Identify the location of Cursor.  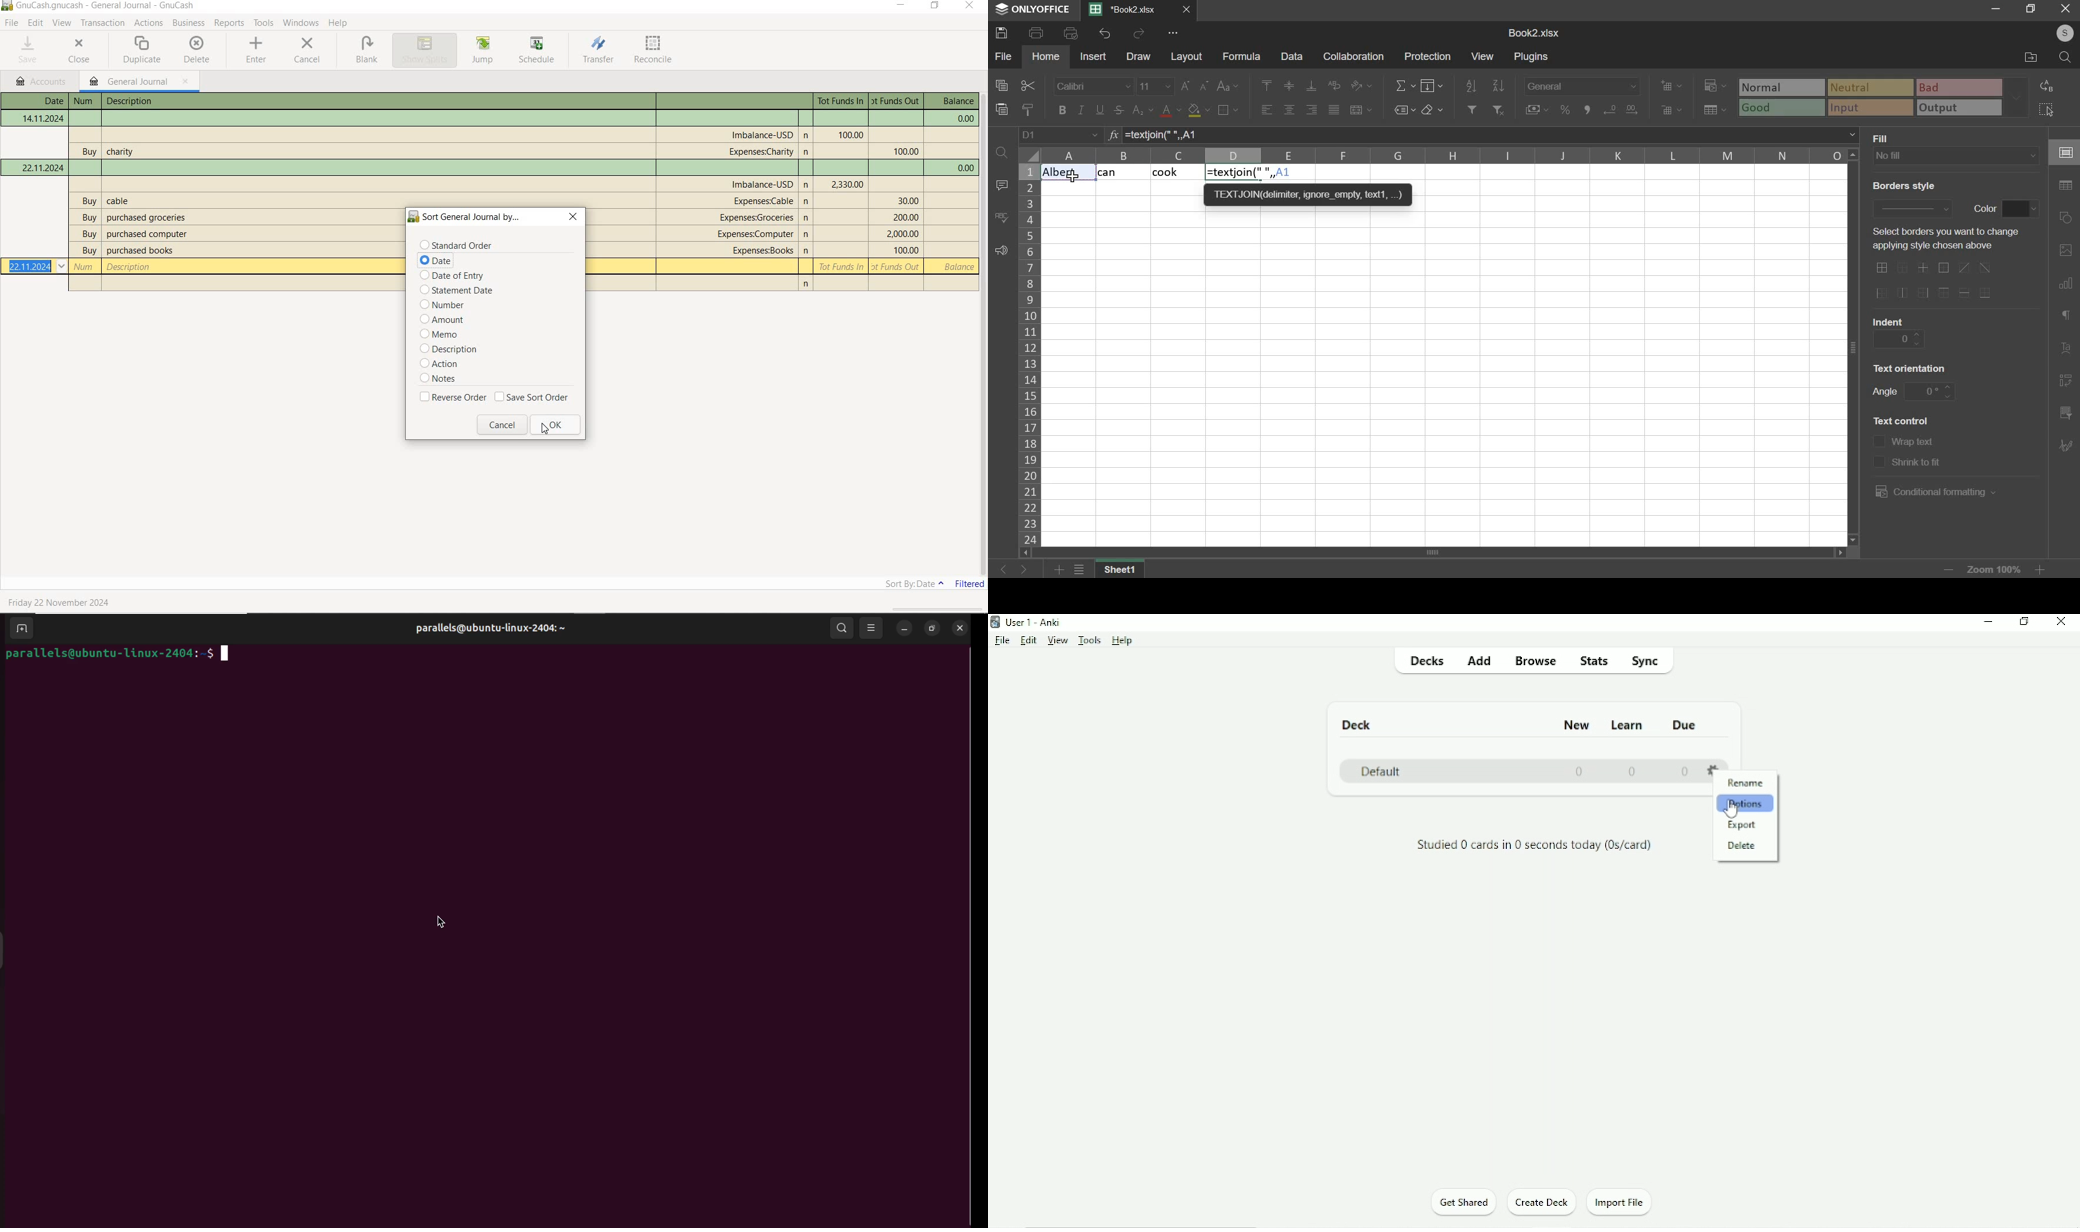
(1735, 811).